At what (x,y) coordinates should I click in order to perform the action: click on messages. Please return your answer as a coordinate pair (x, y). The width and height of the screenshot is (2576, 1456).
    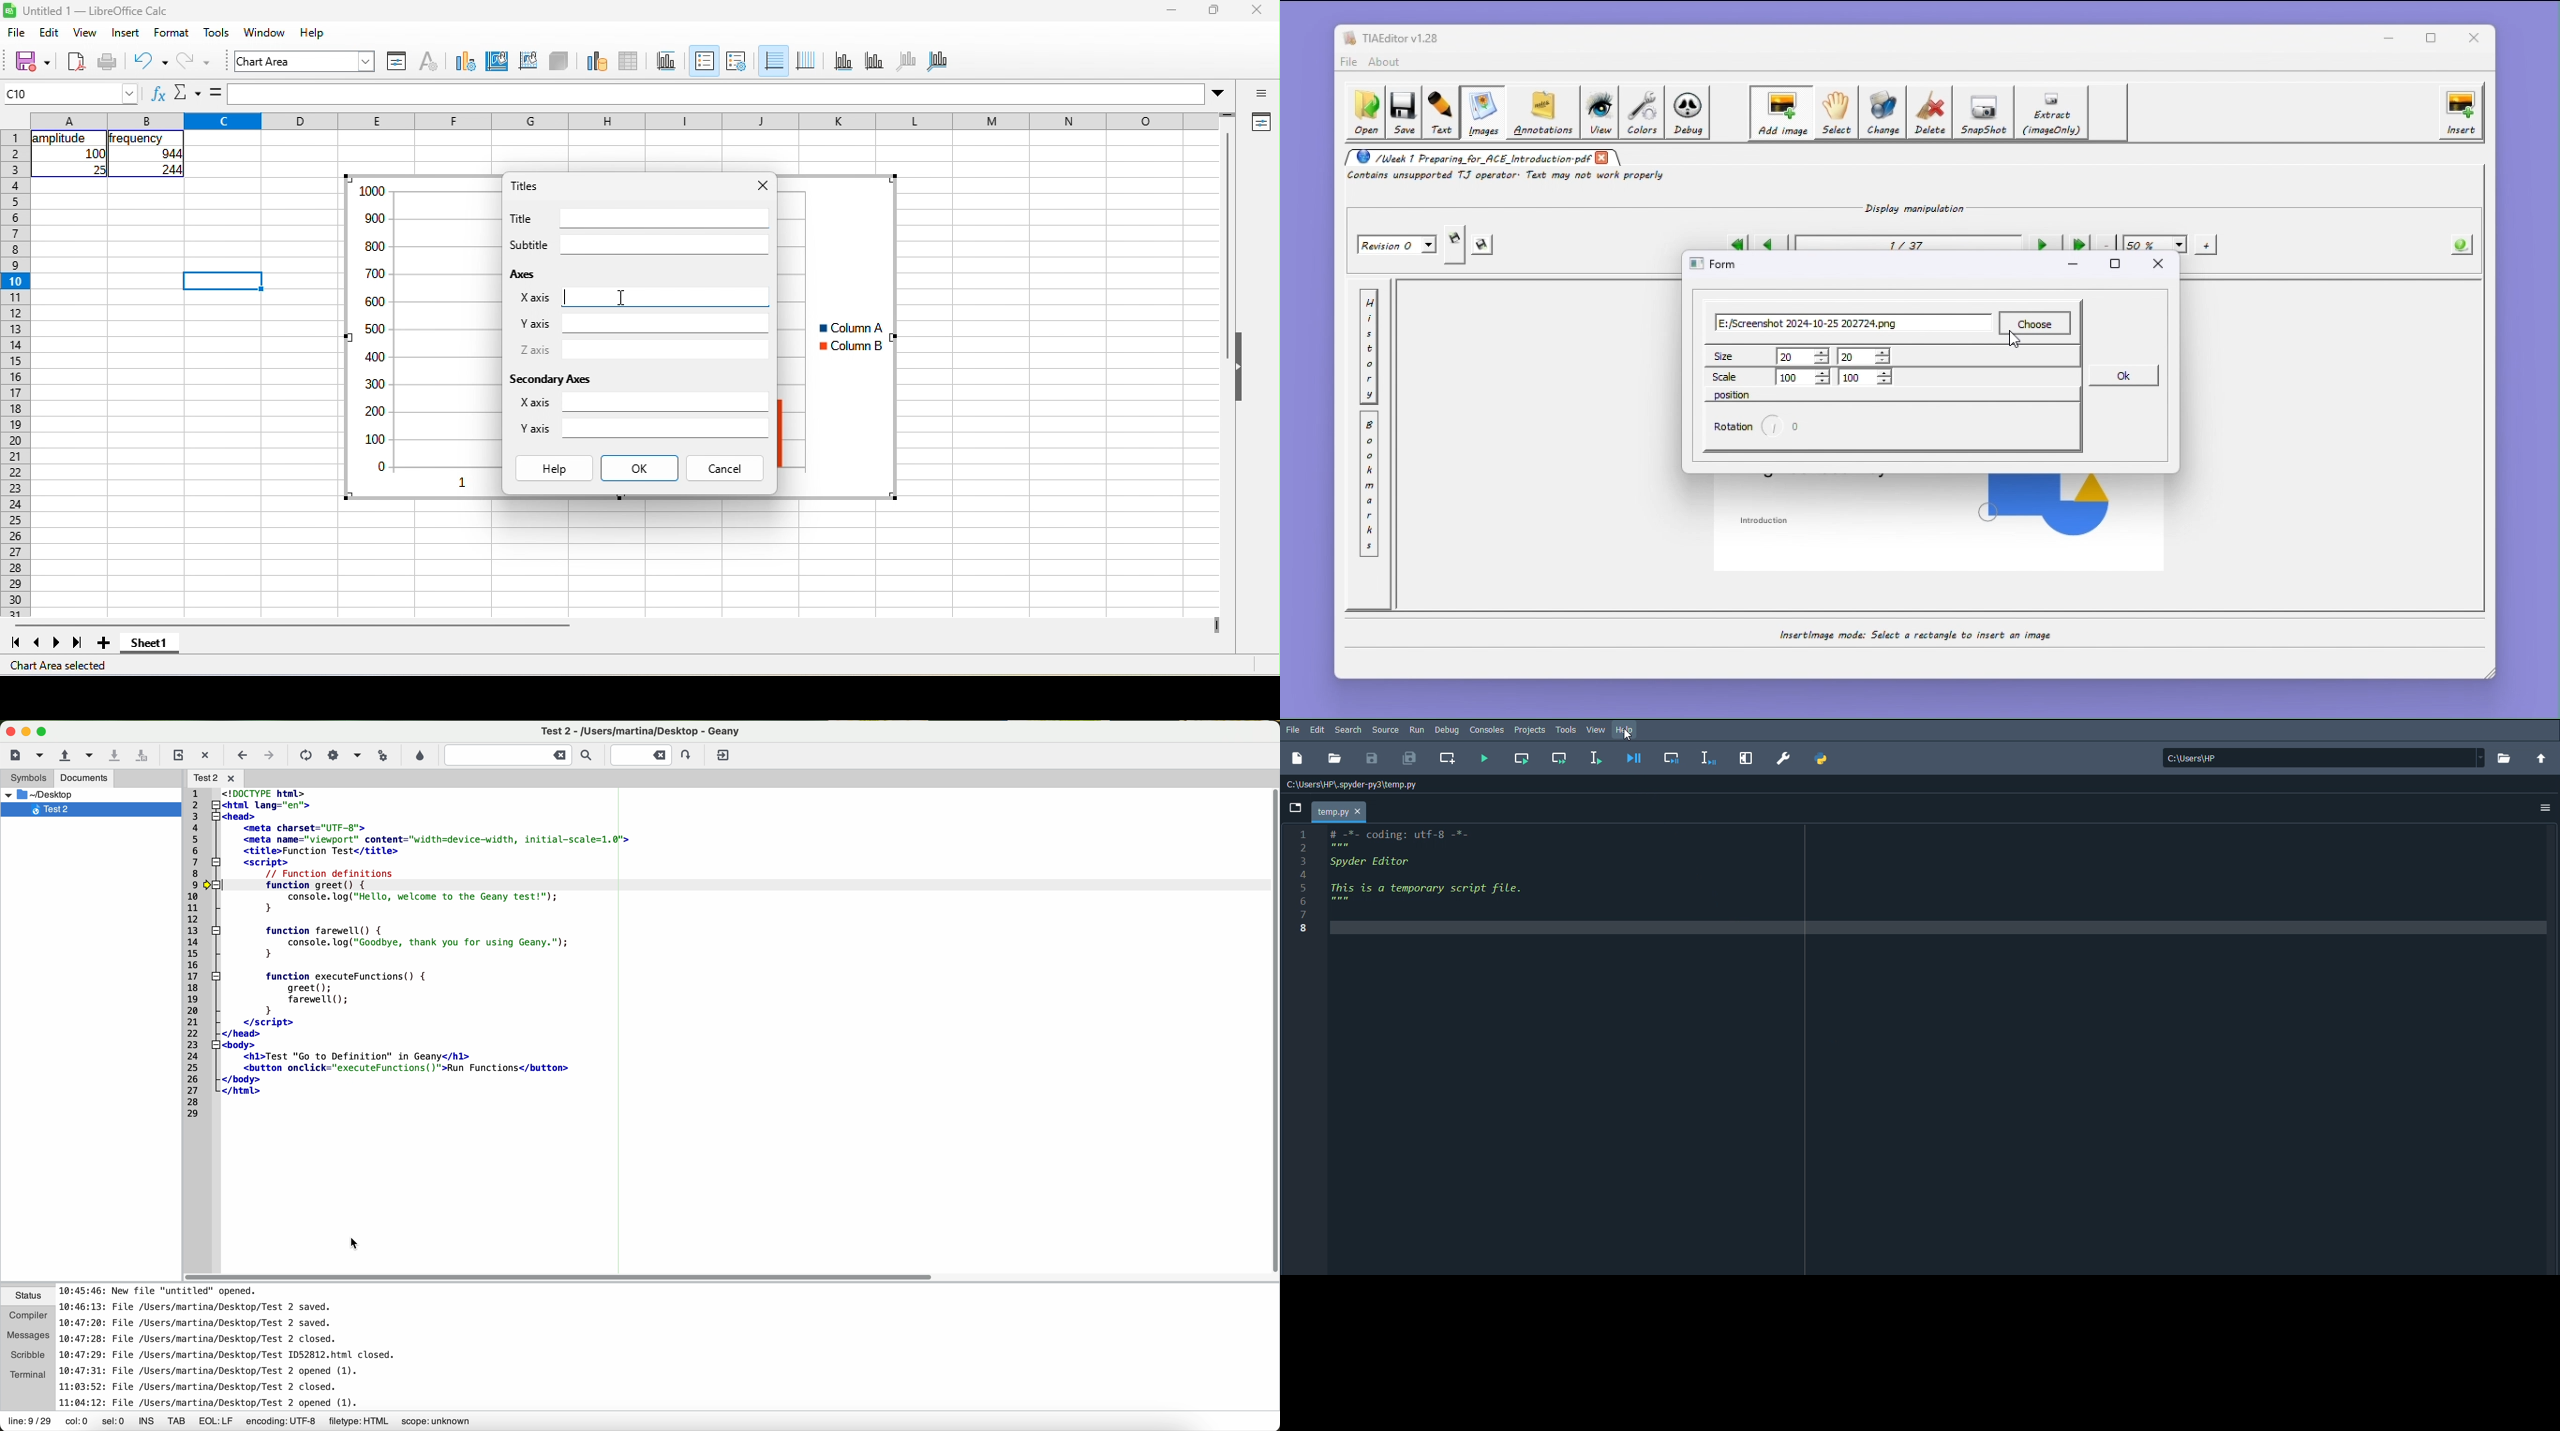
    Looking at the image, I should click on (26, 1336).